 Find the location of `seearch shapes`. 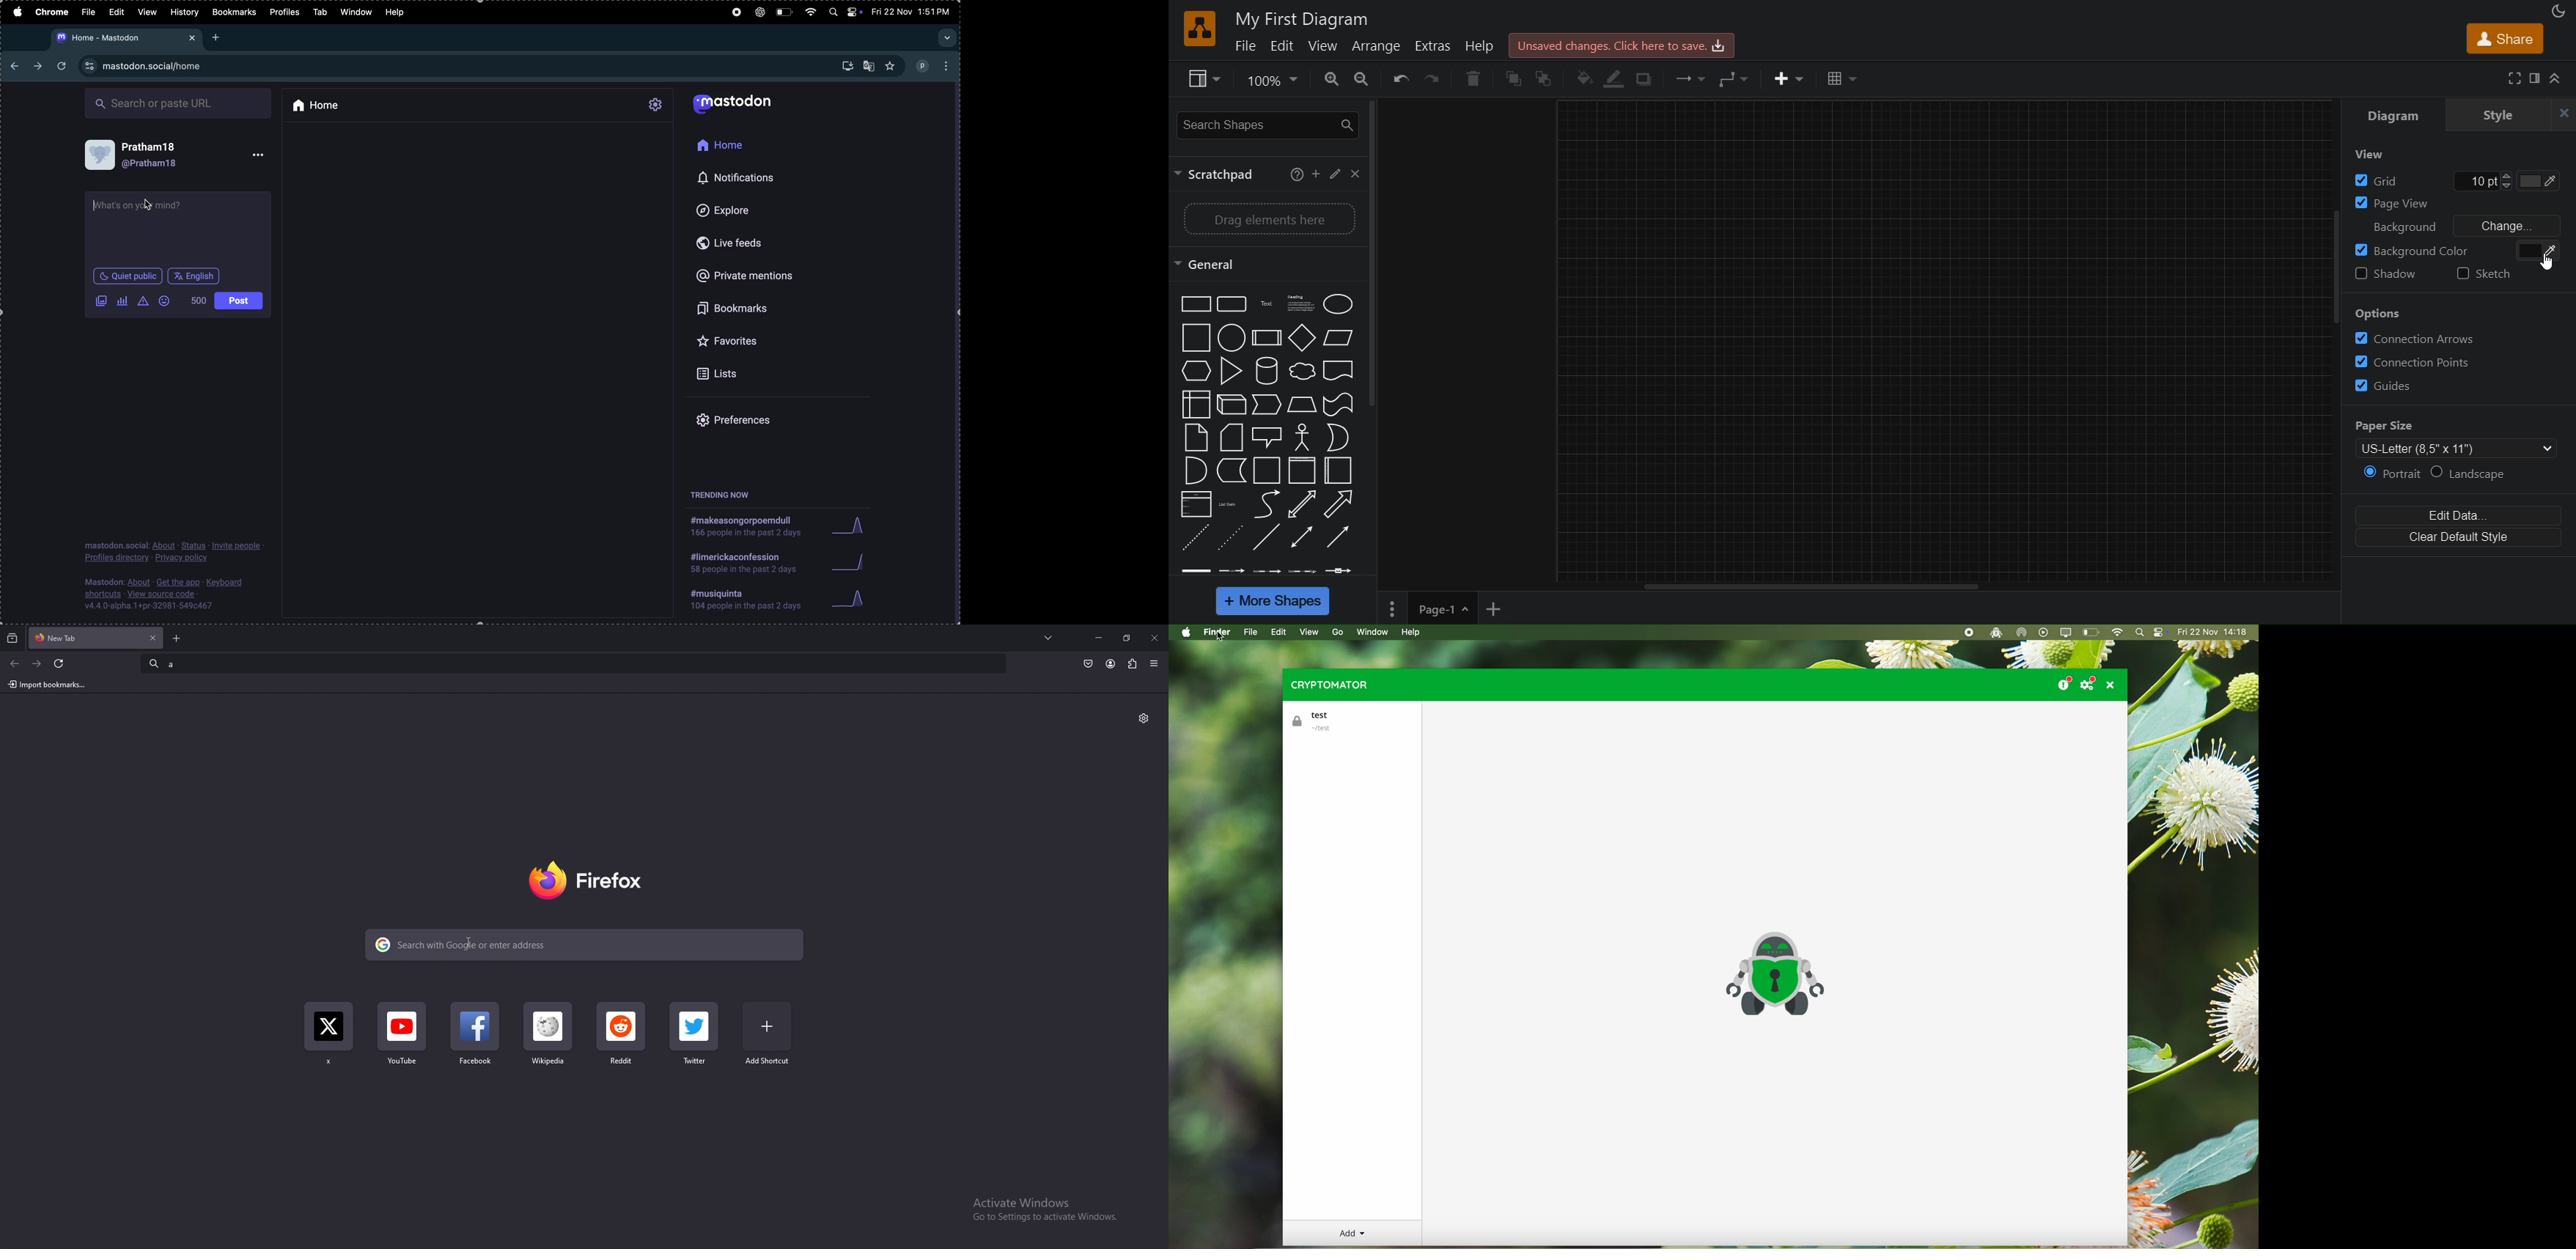

seearch shapes is located at coordinates (1265, 124).